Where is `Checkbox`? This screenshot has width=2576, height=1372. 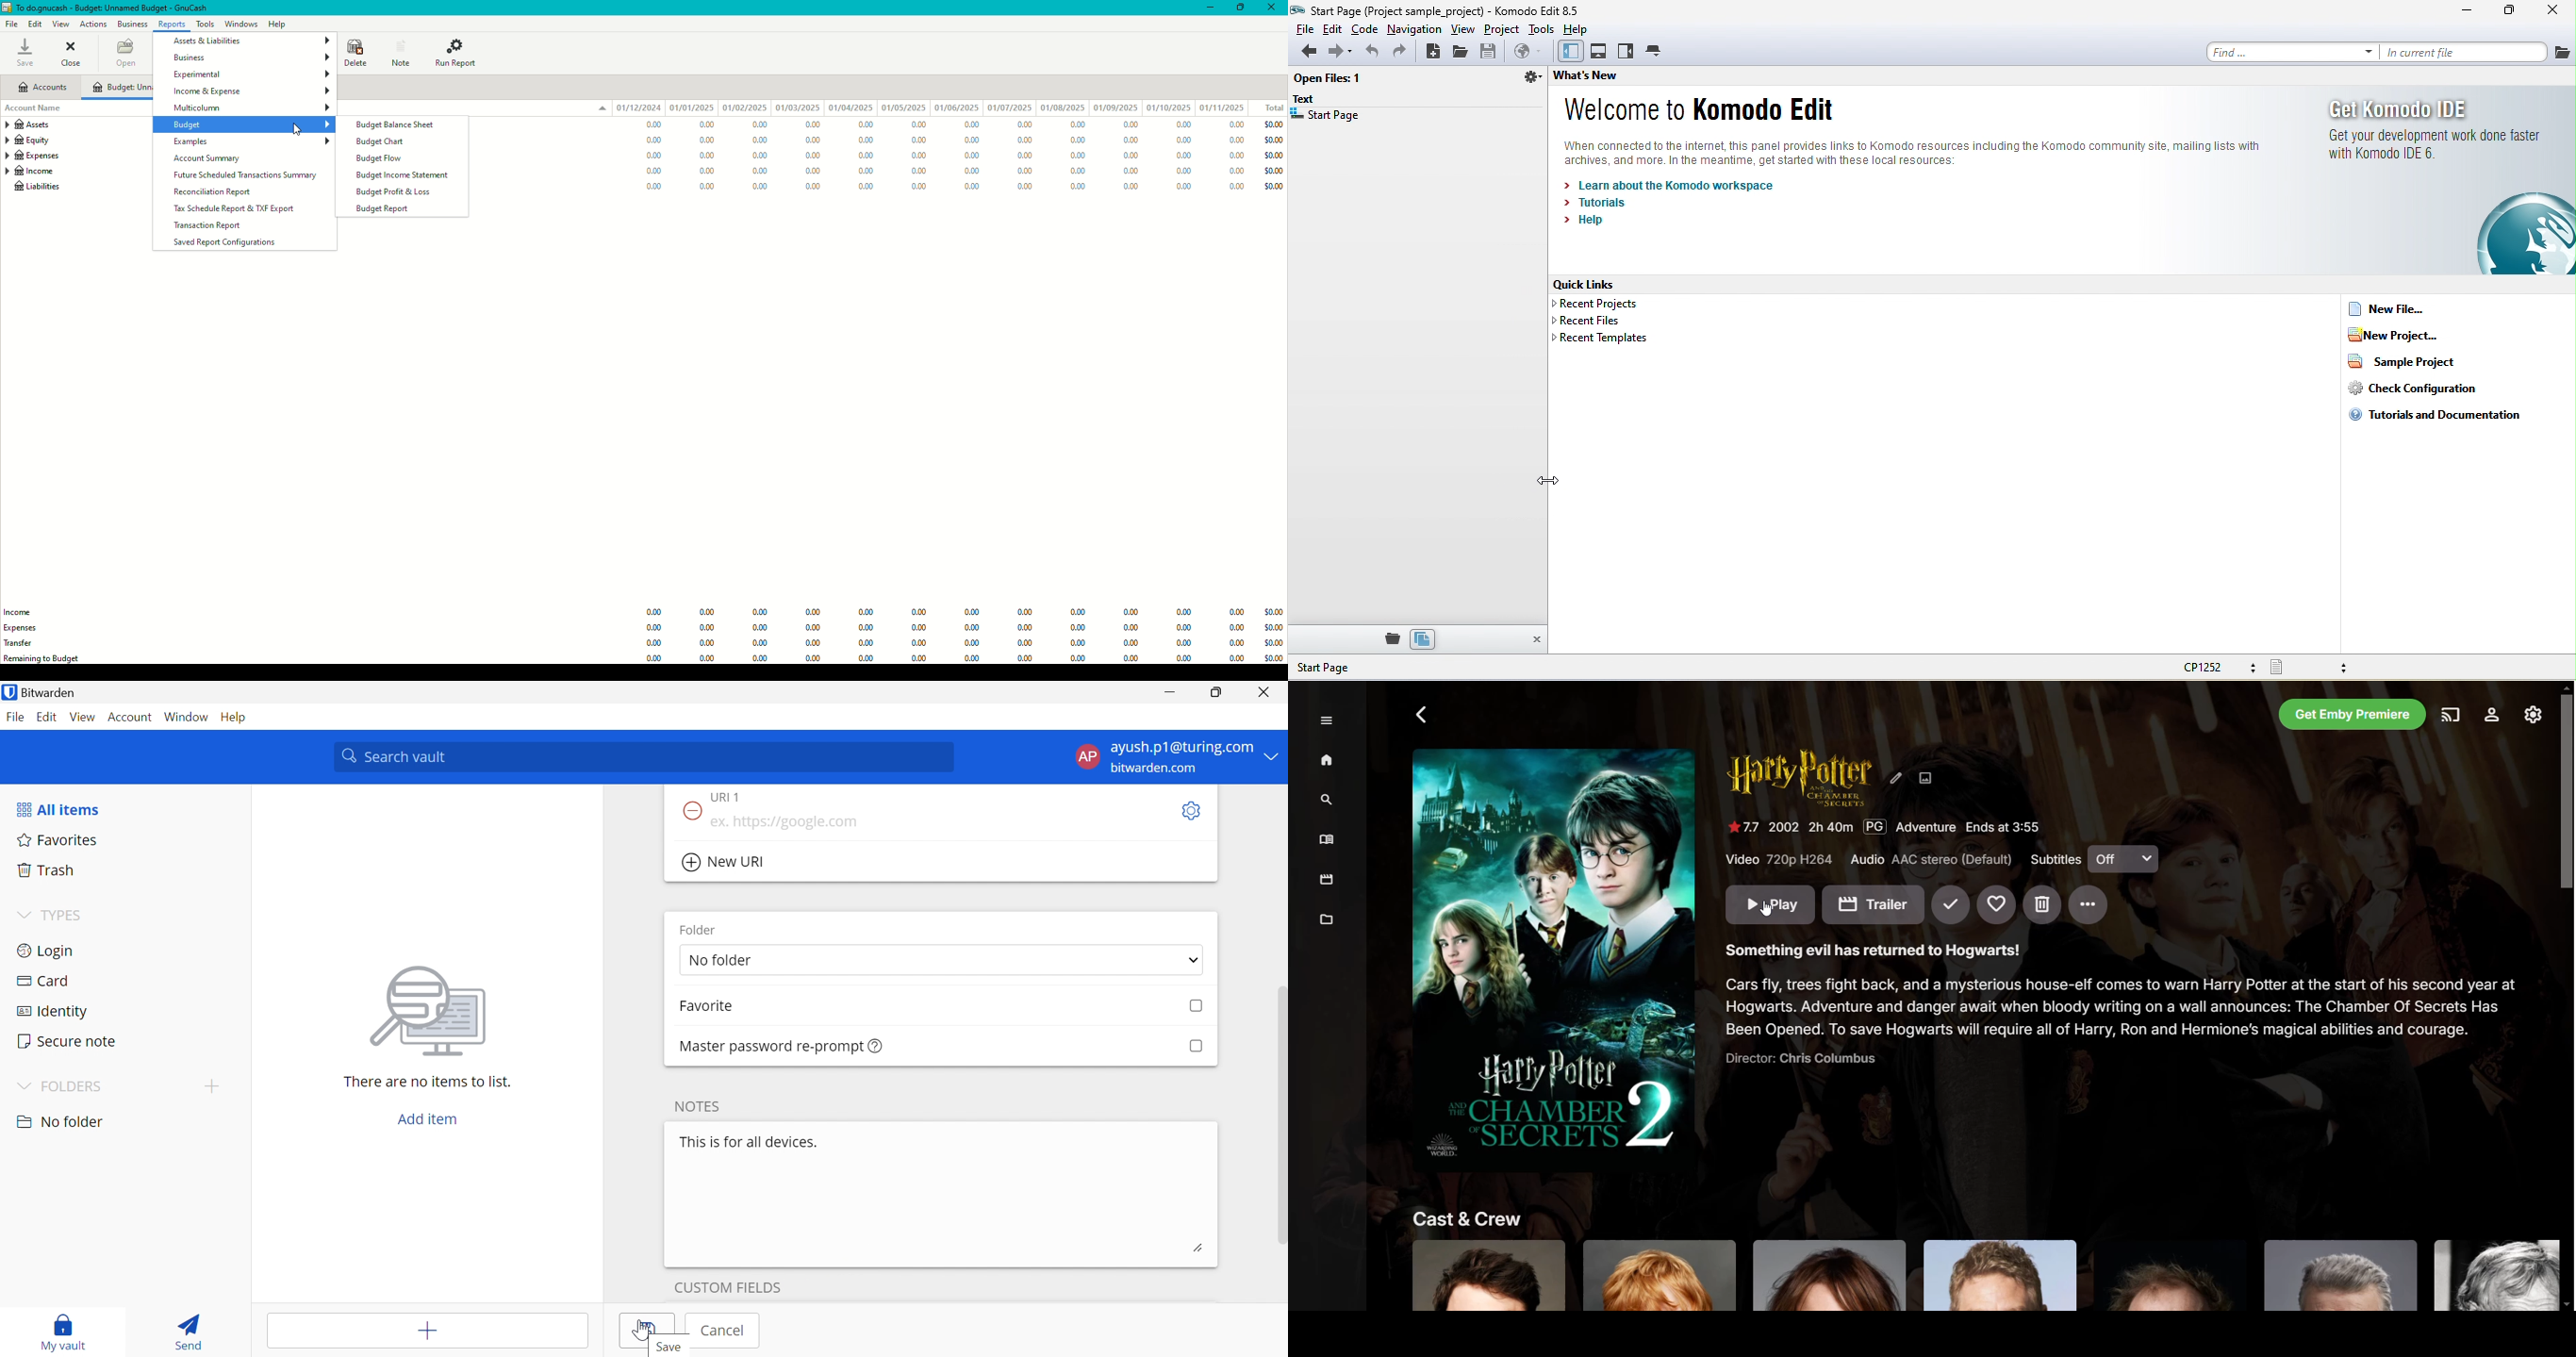
Checkbox is located at coordinates (1195, 1047).